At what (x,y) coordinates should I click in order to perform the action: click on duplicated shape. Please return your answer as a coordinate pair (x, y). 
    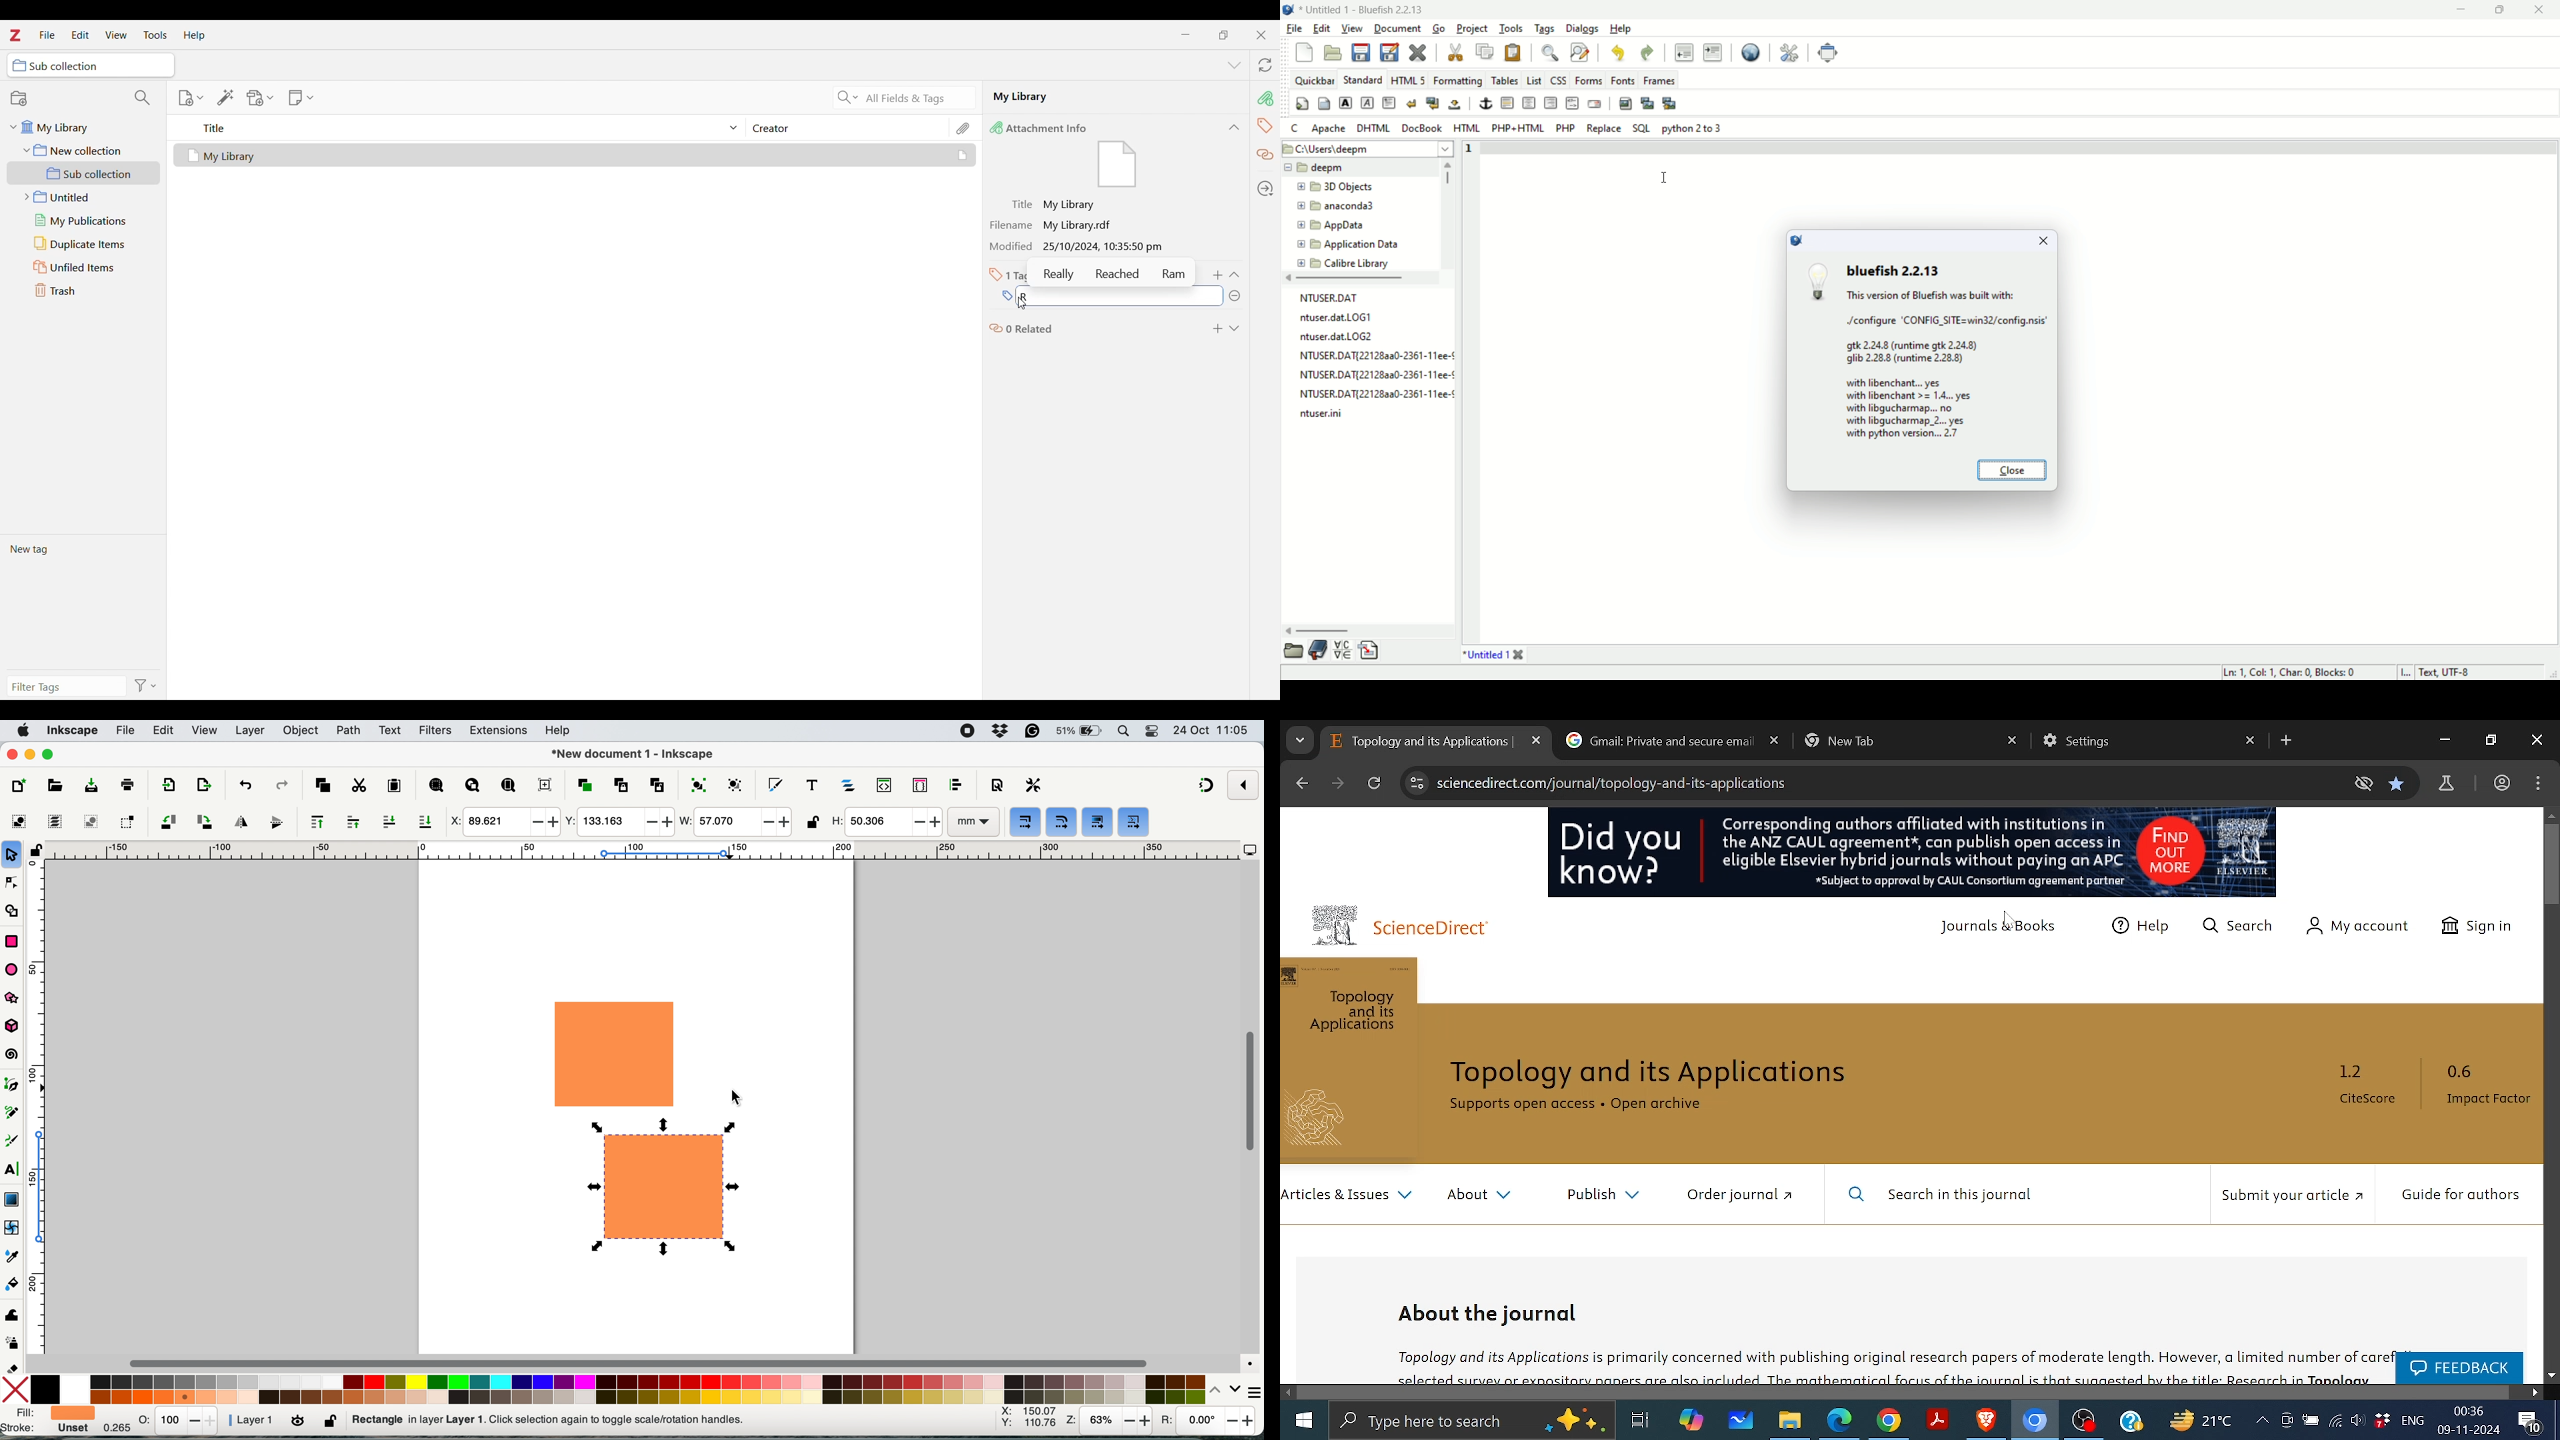
    Looking at the image, I should click on (666, 1185).